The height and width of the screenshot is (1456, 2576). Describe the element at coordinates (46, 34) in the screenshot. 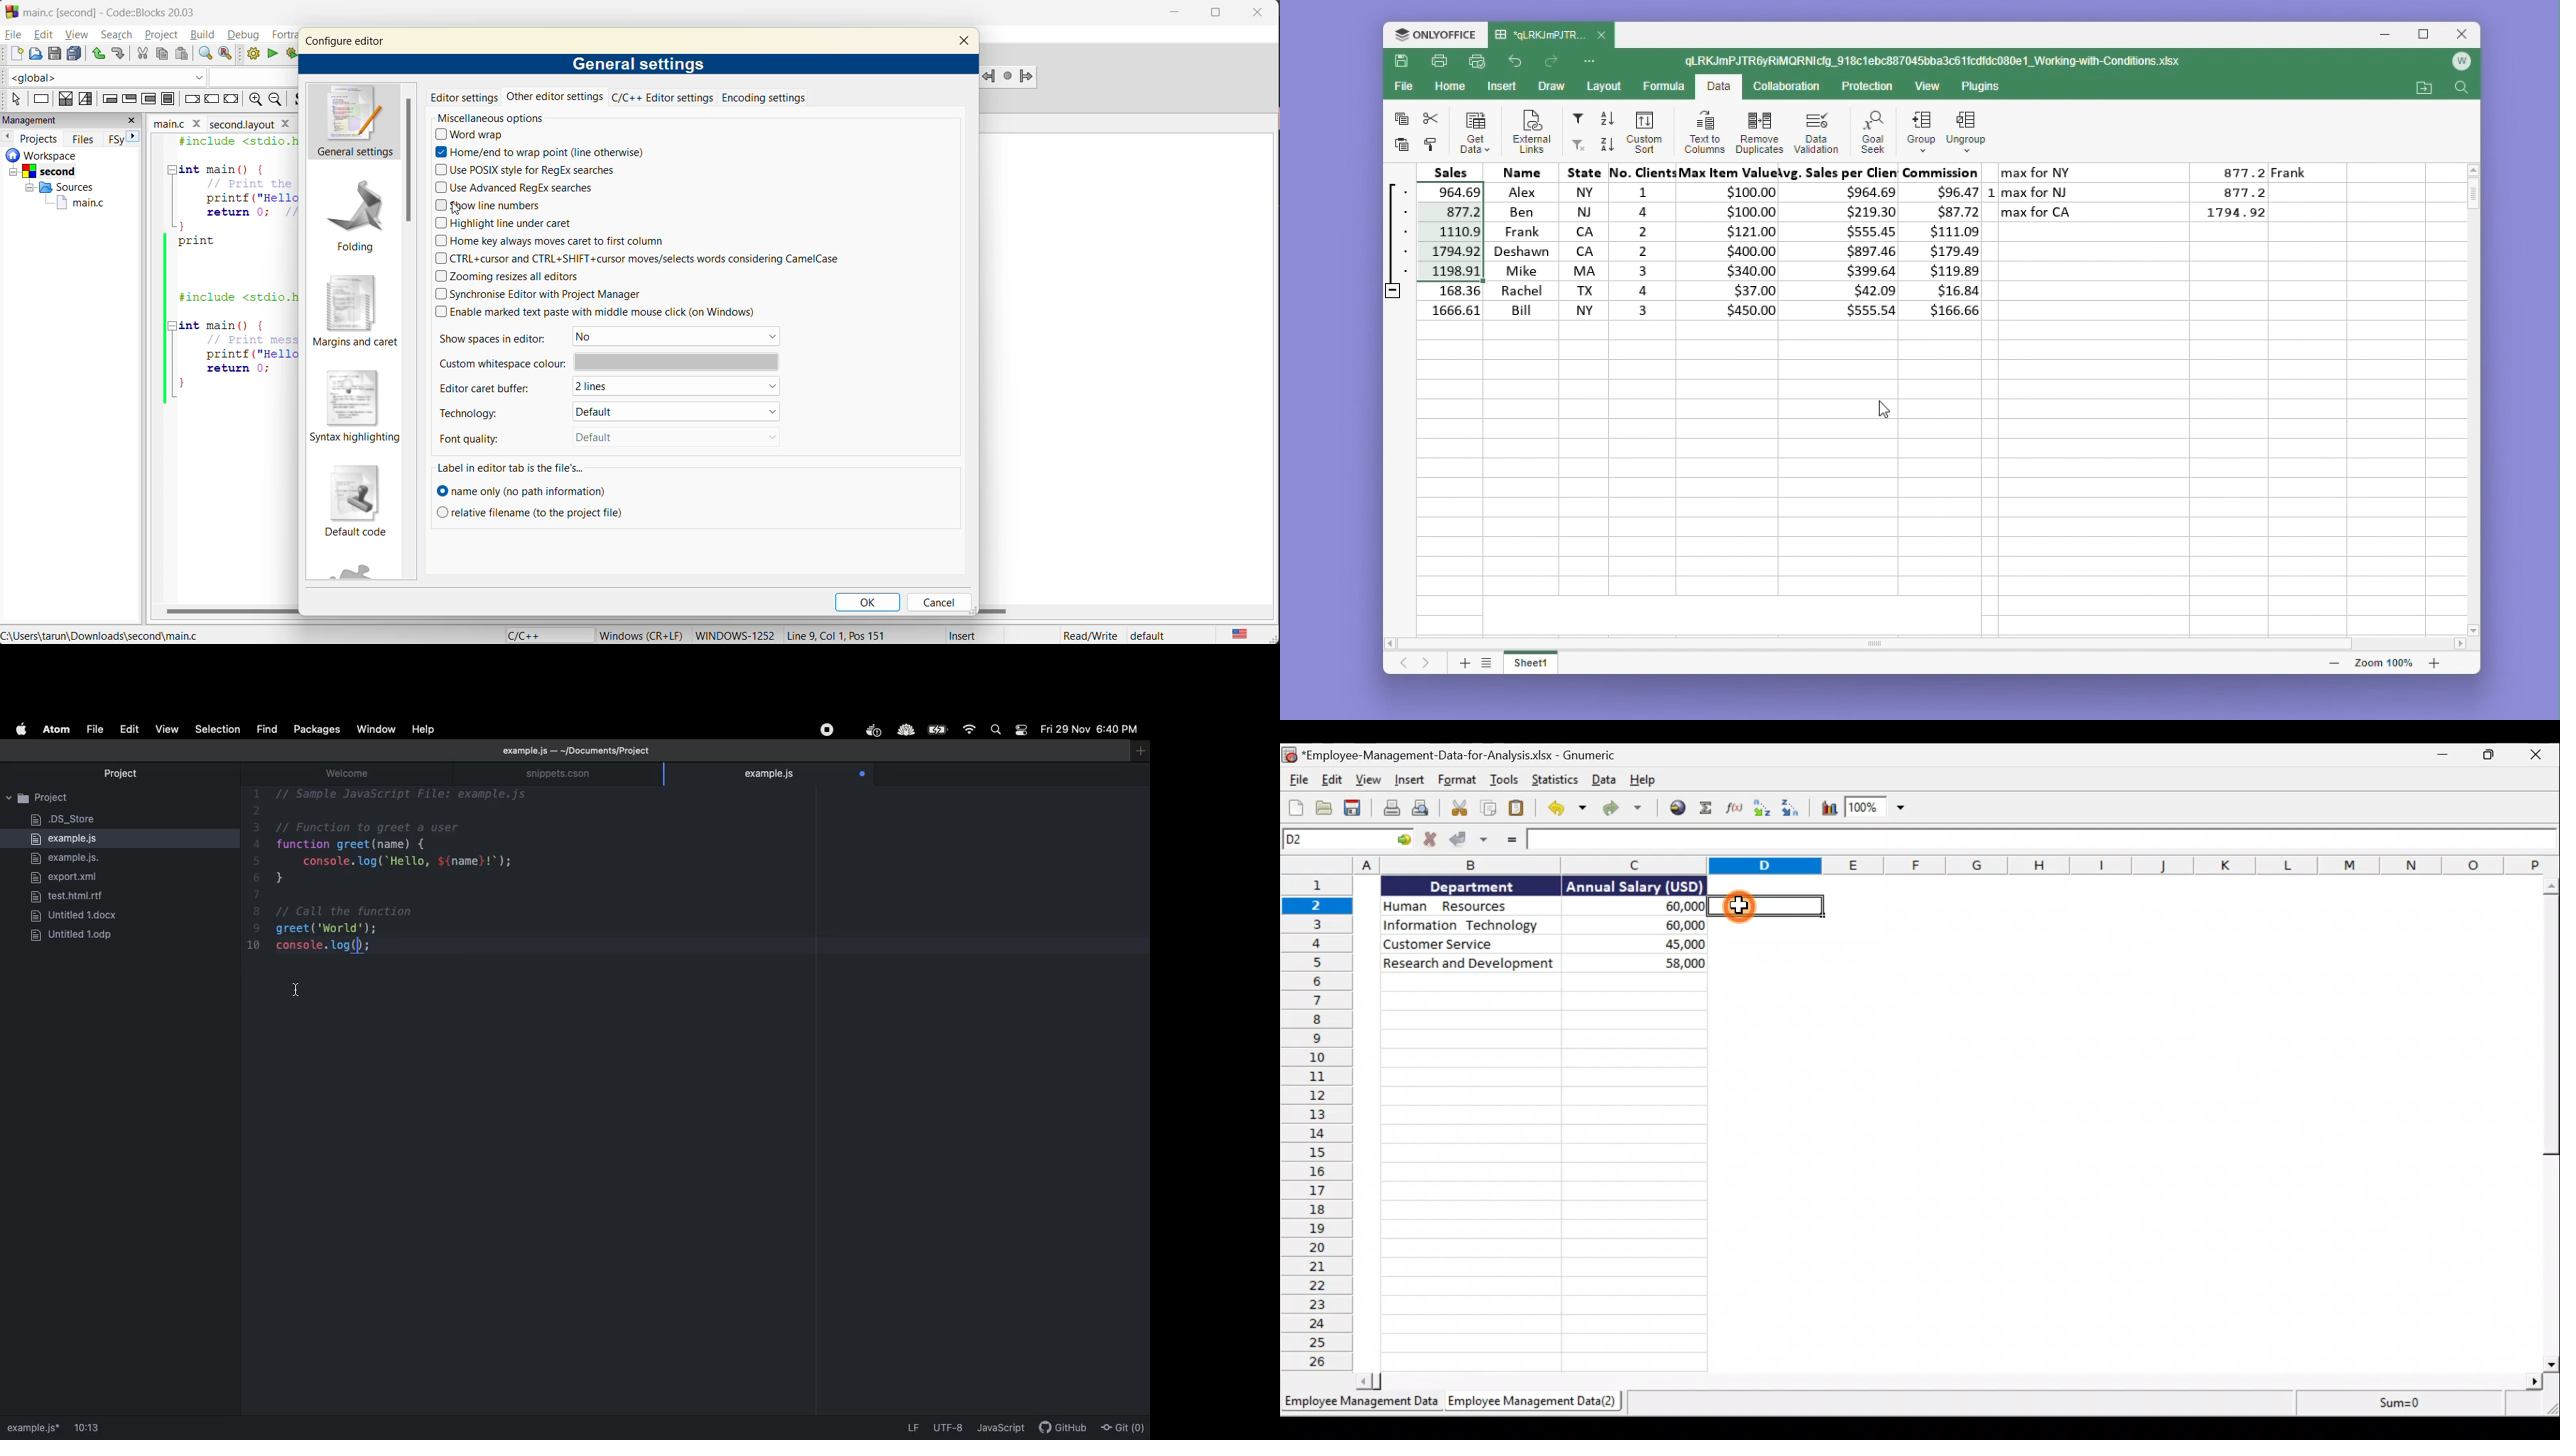

I see `edit` at that location.